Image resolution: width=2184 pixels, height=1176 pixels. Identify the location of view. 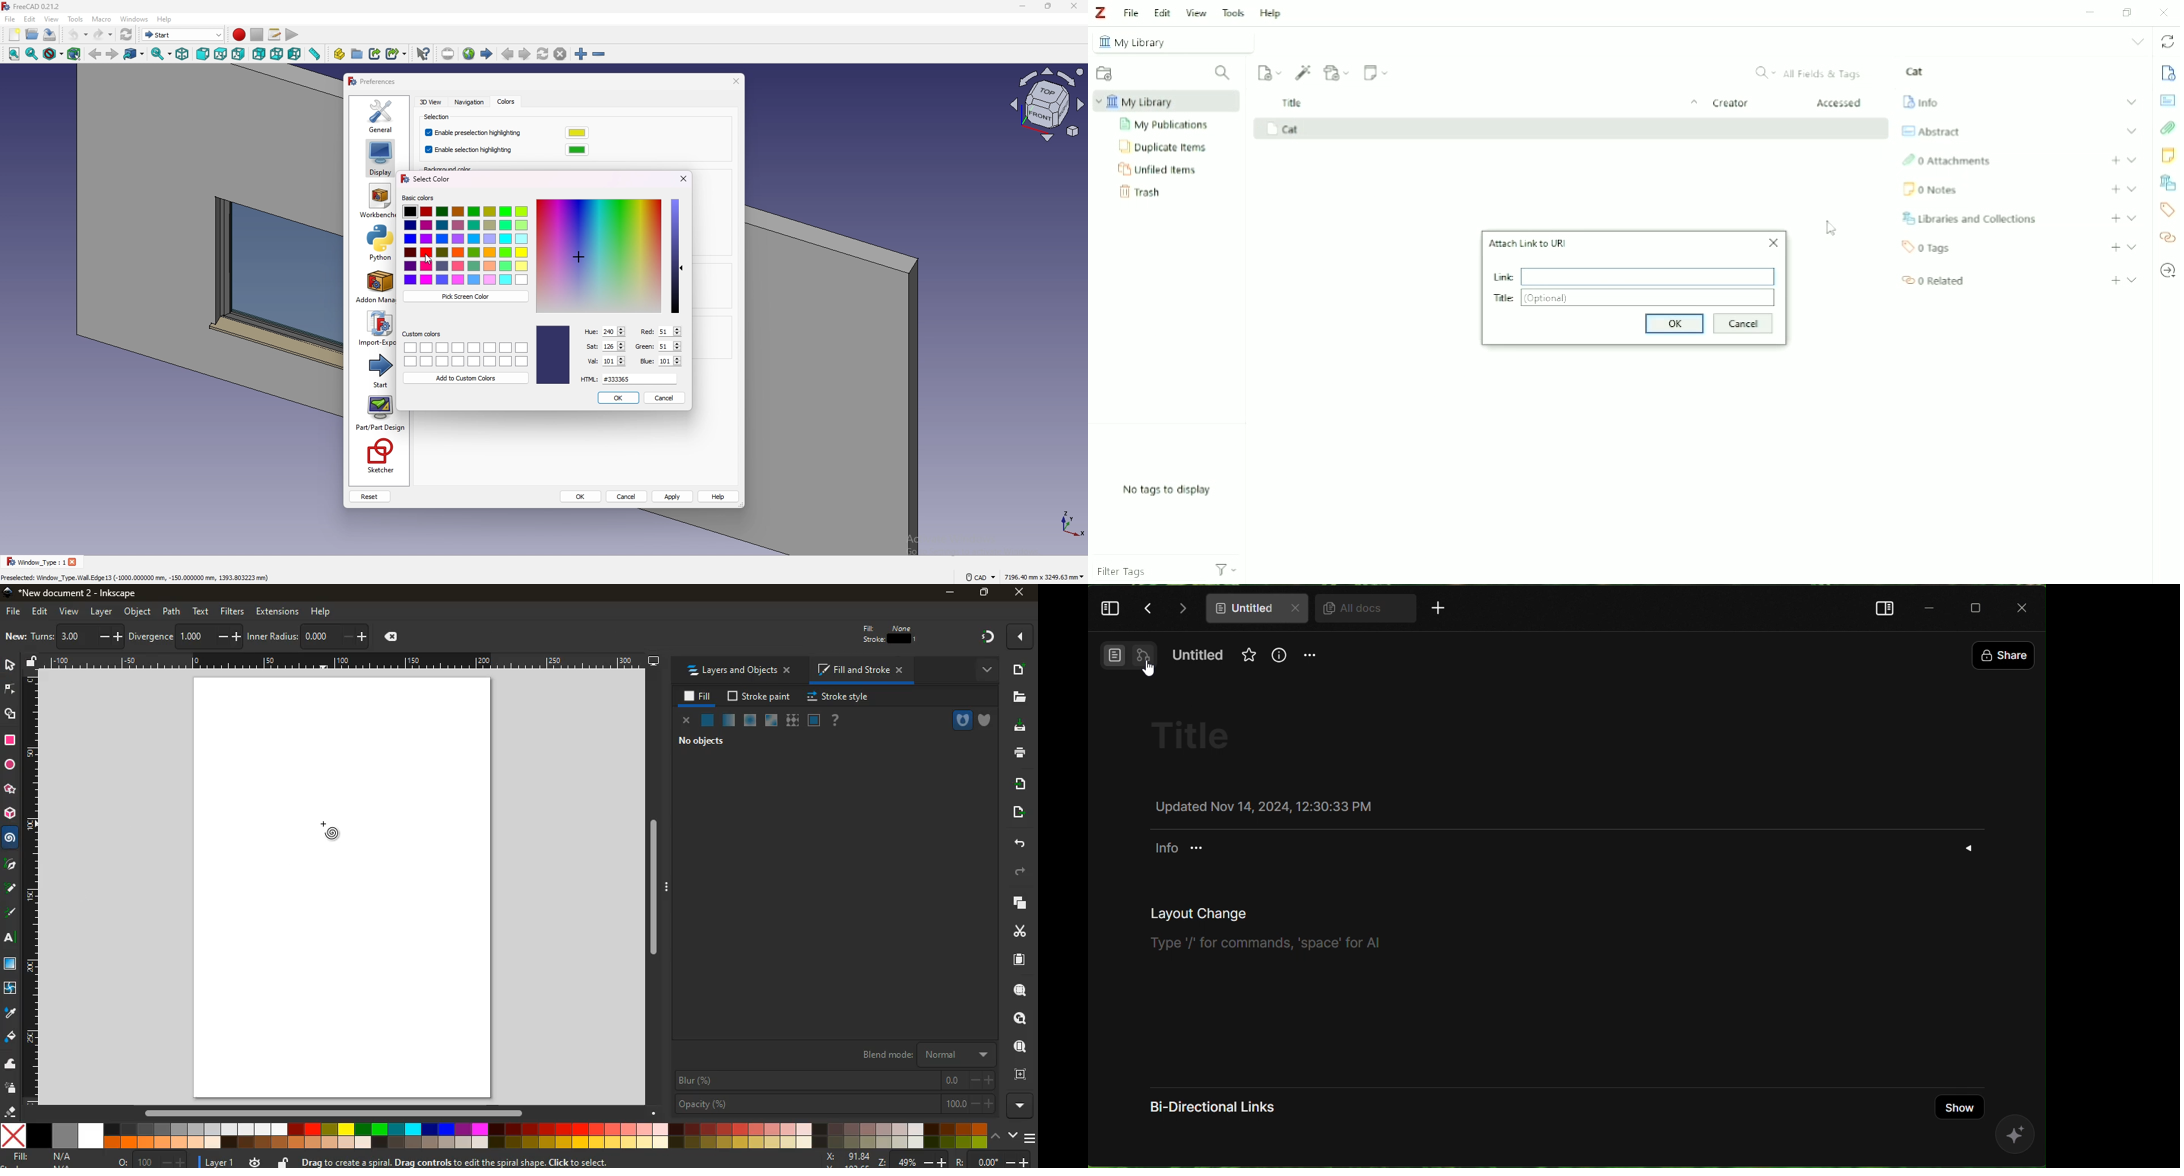
(52, 19).